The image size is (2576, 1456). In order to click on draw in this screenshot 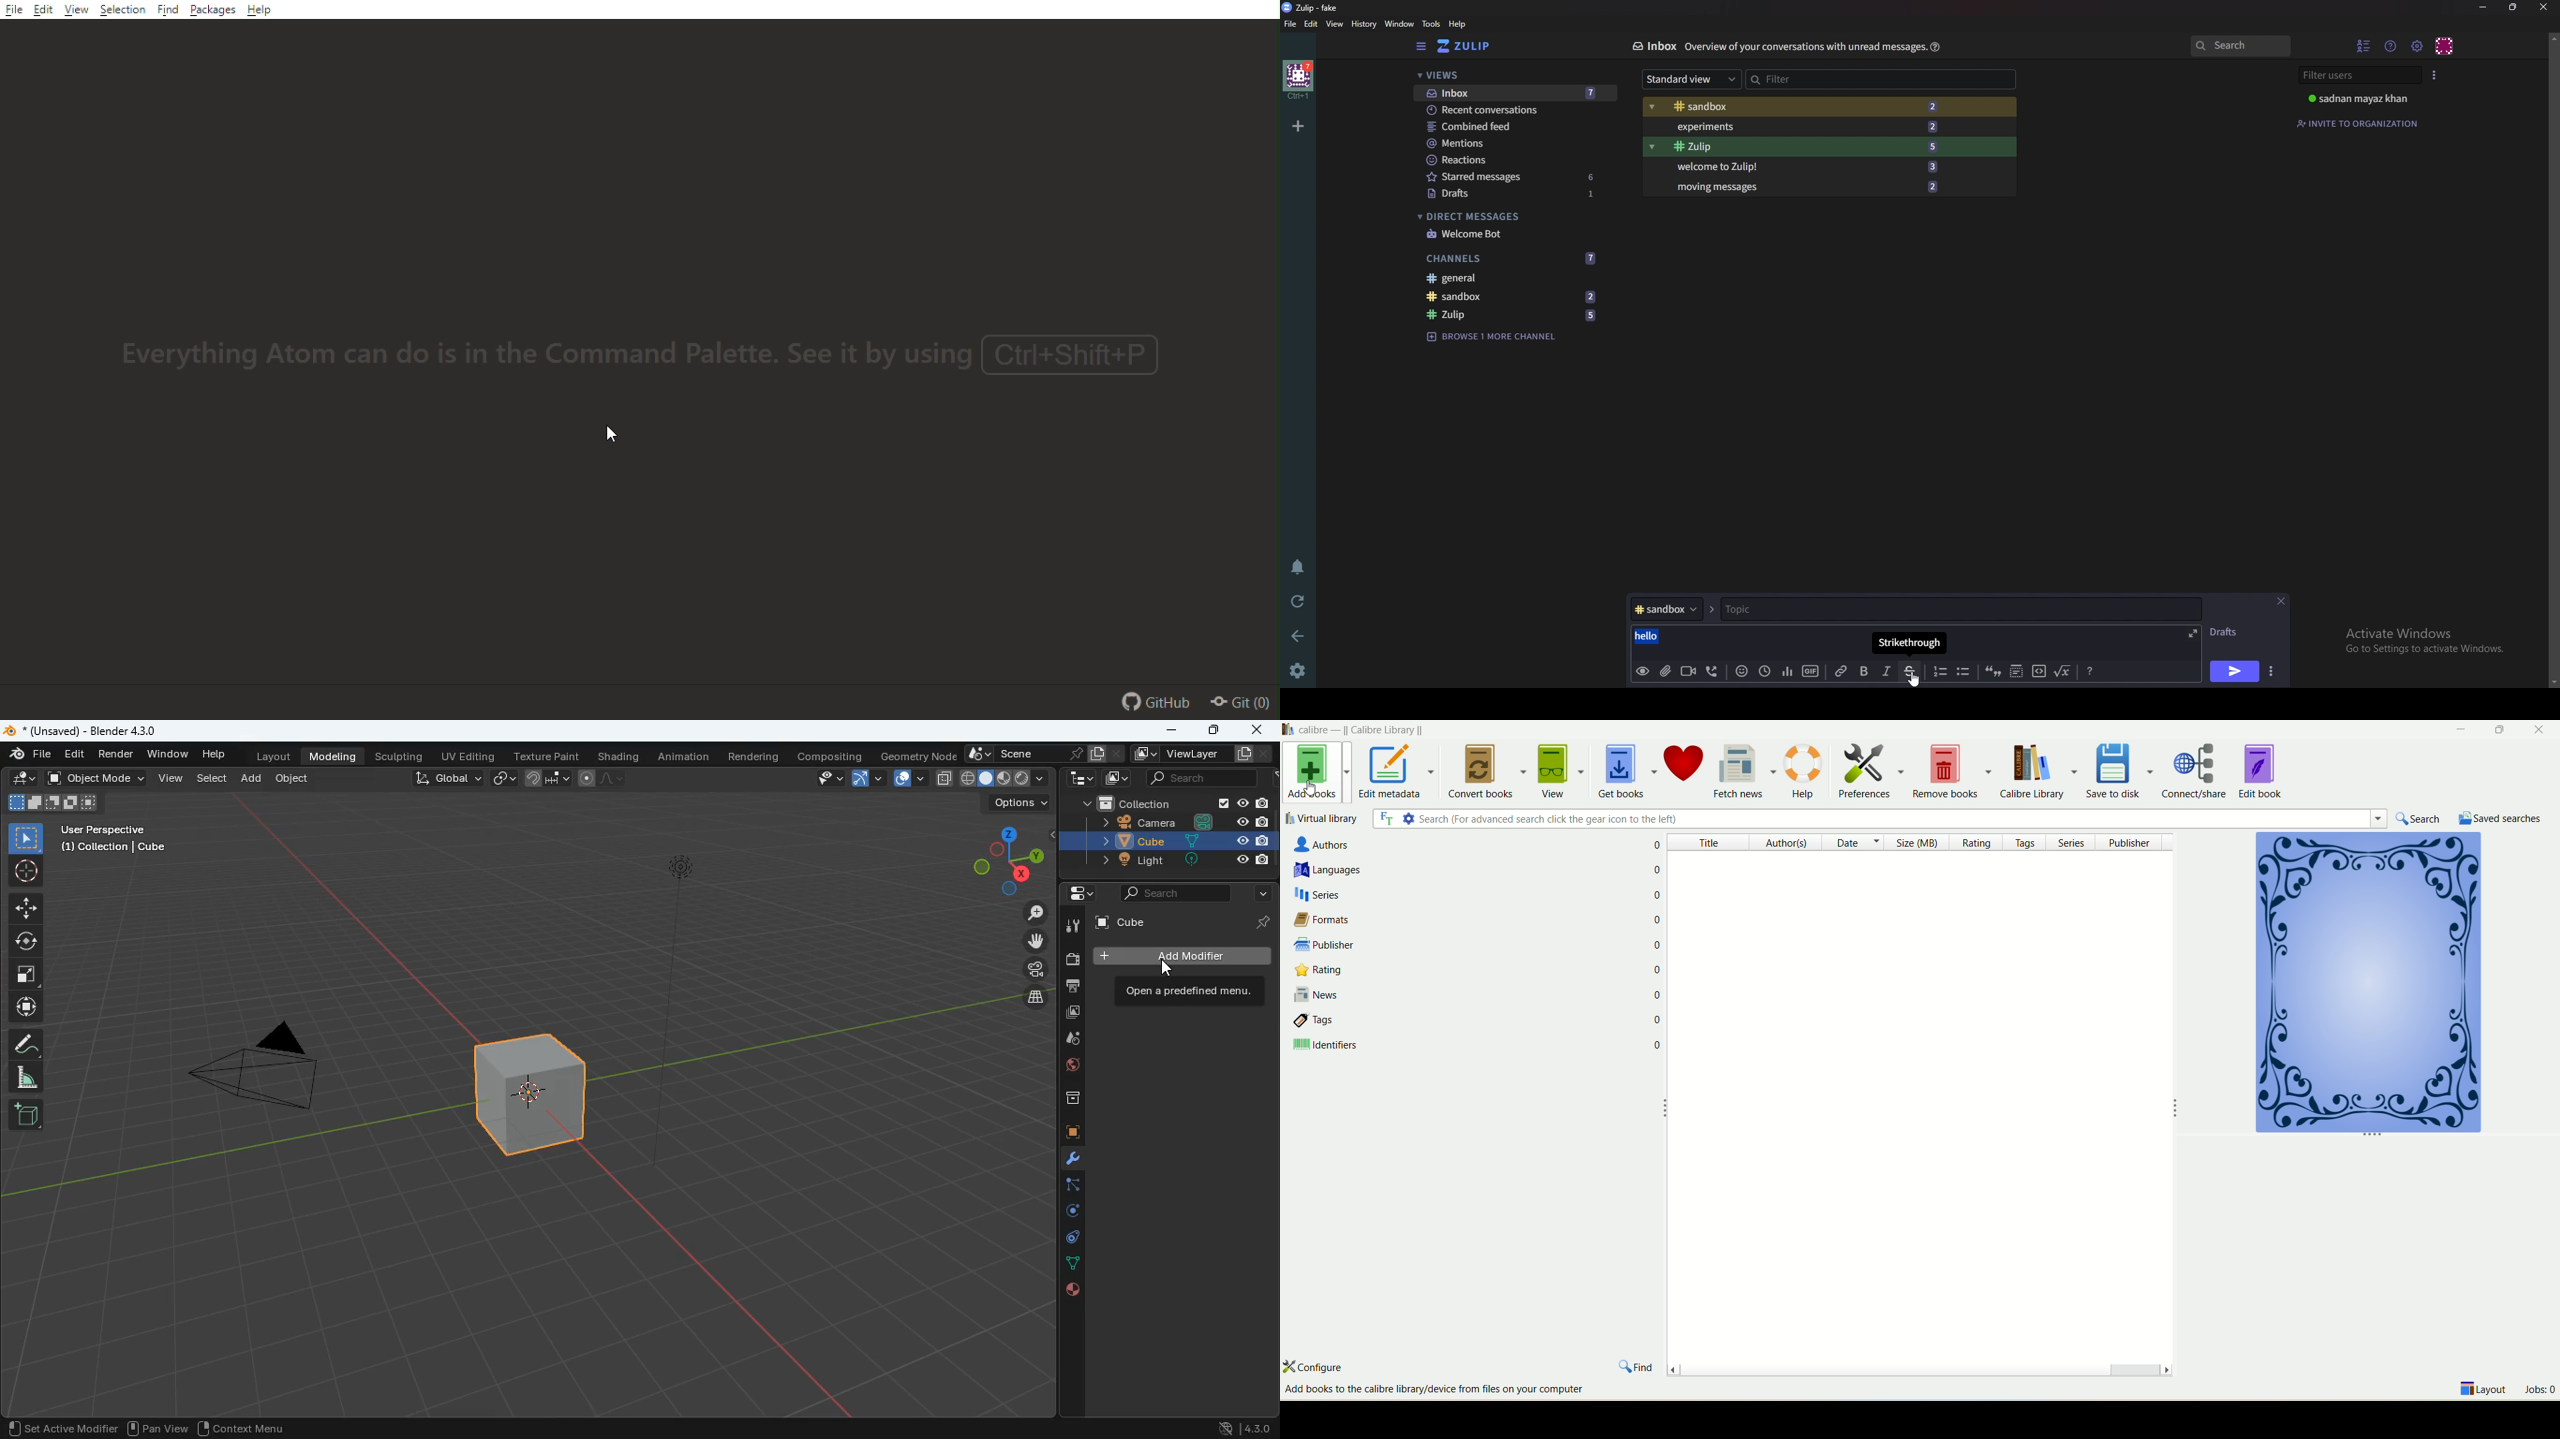, I will do `click(26, 1045)`.